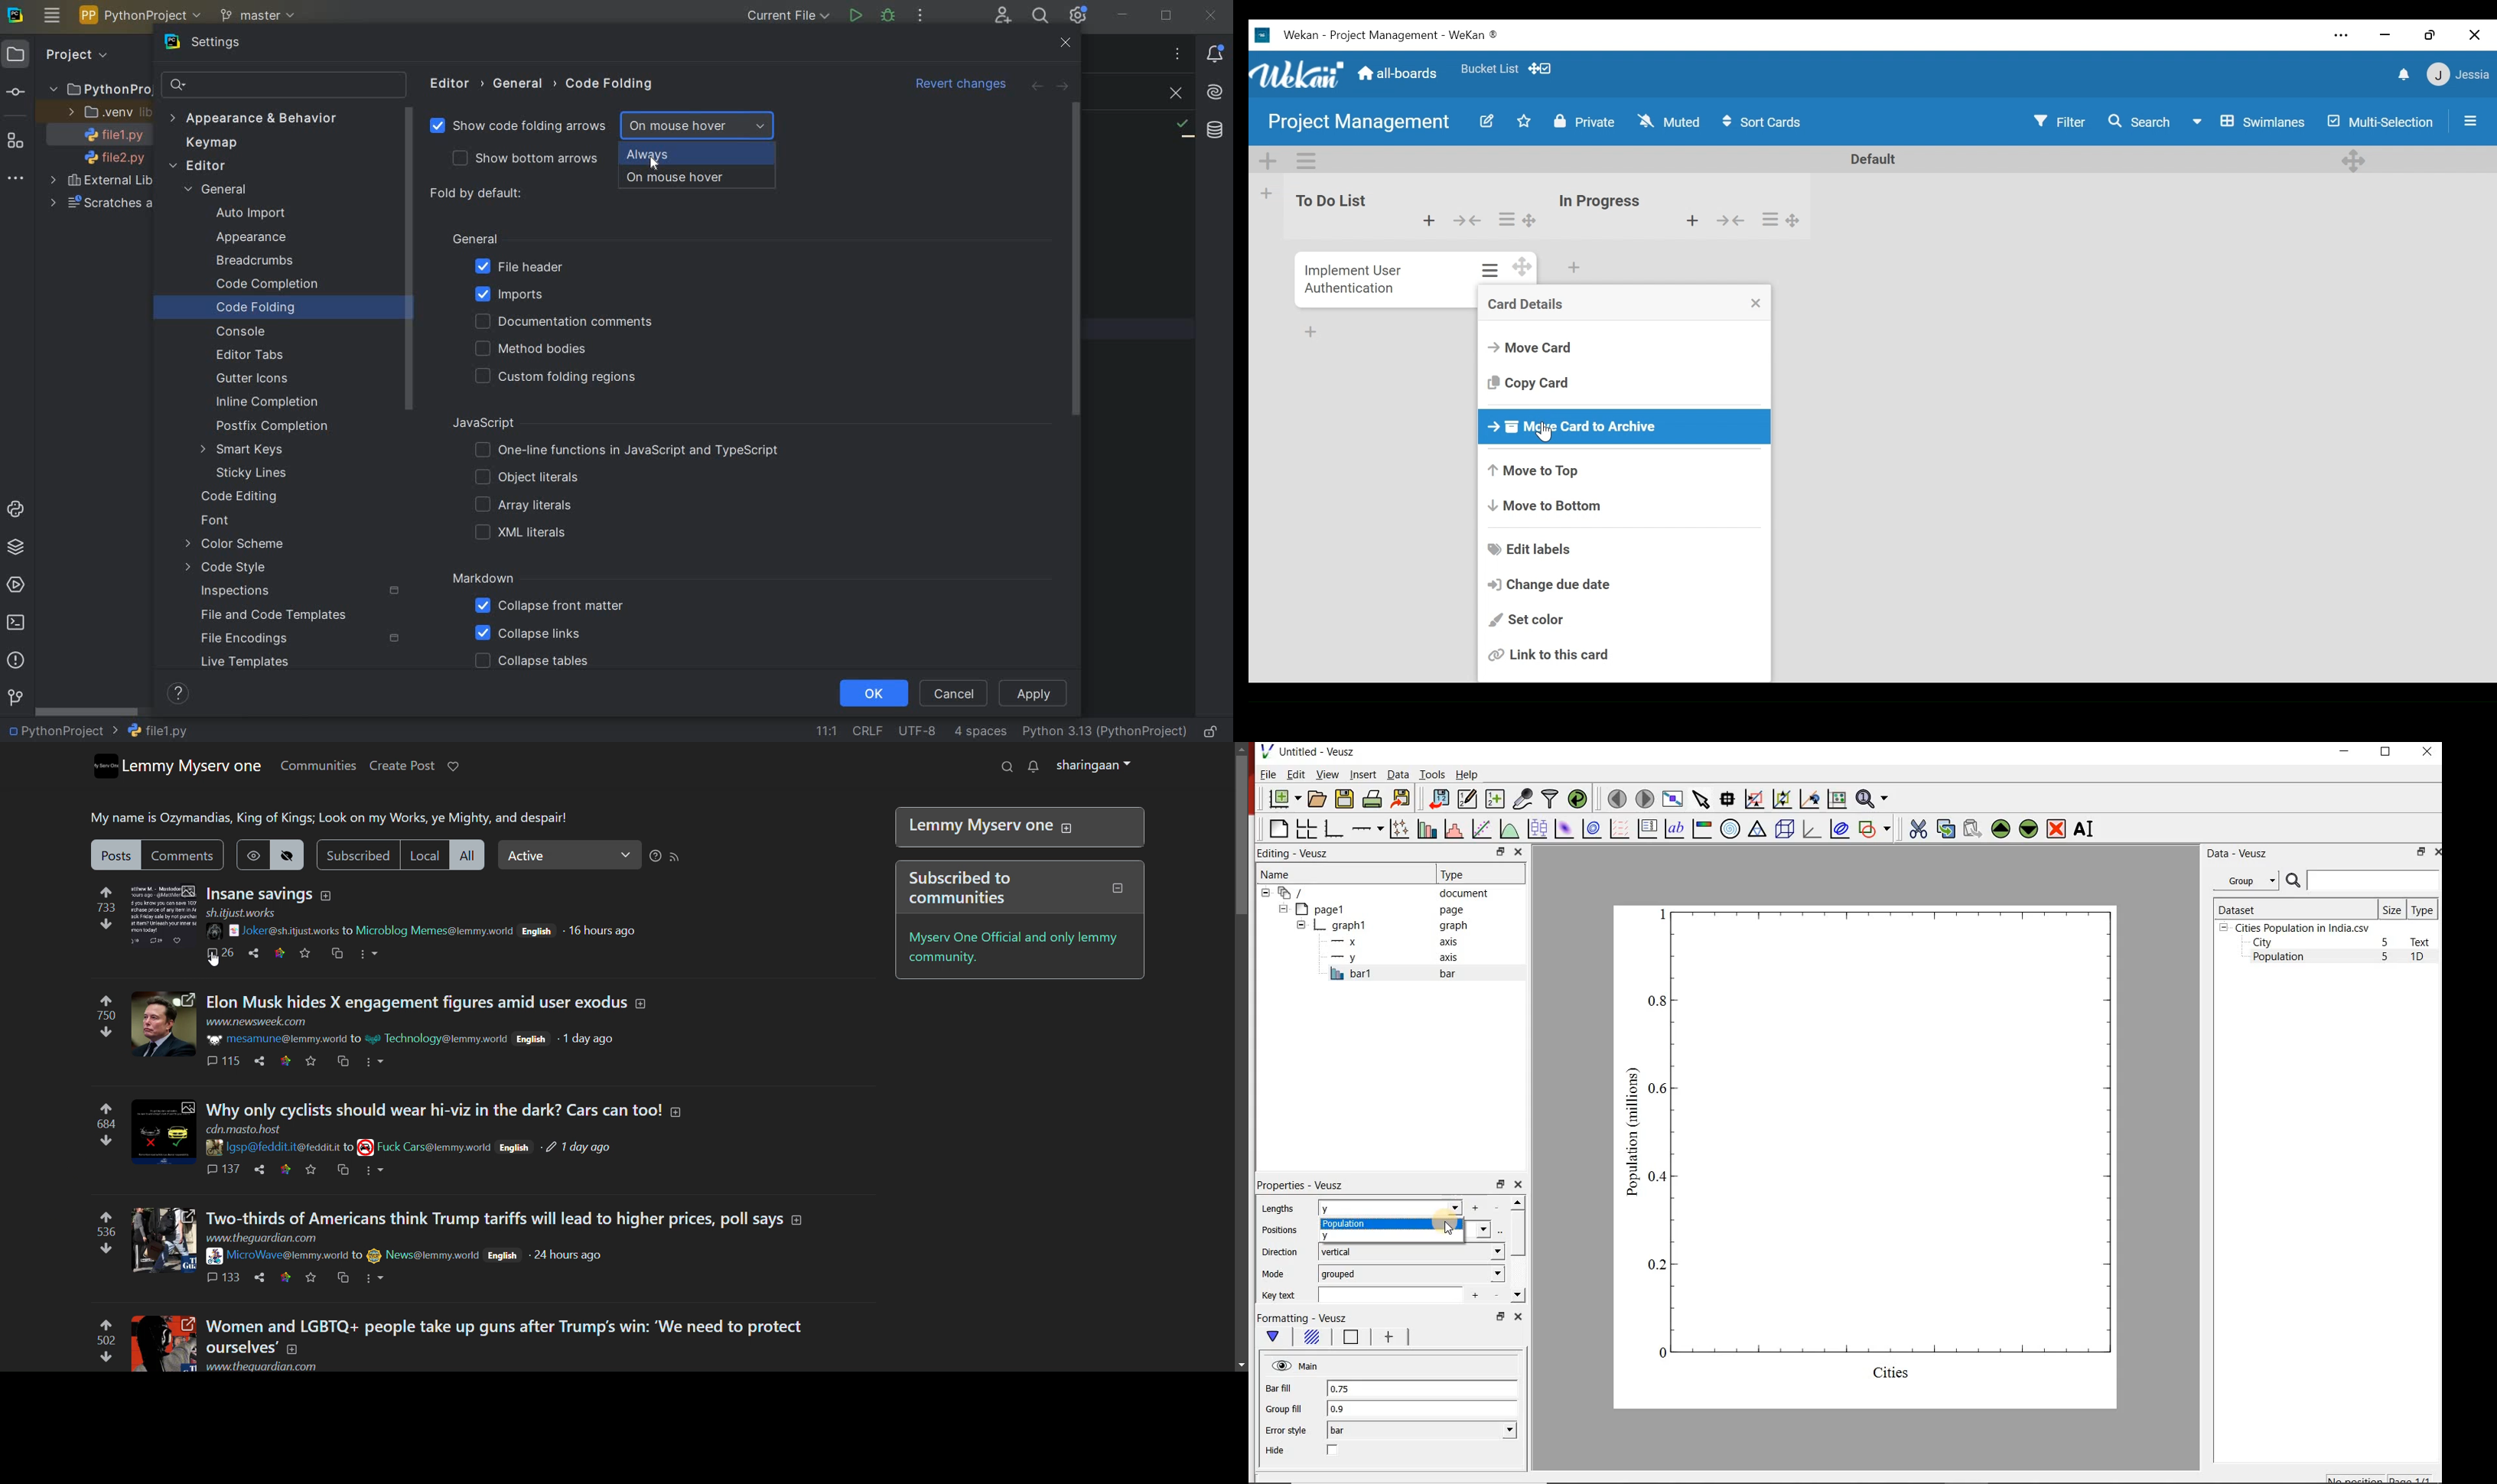 Image resolution: width=2520 pixels, height=1484 pixels. I want to click on CURRENT FILE, so click(786, 16).